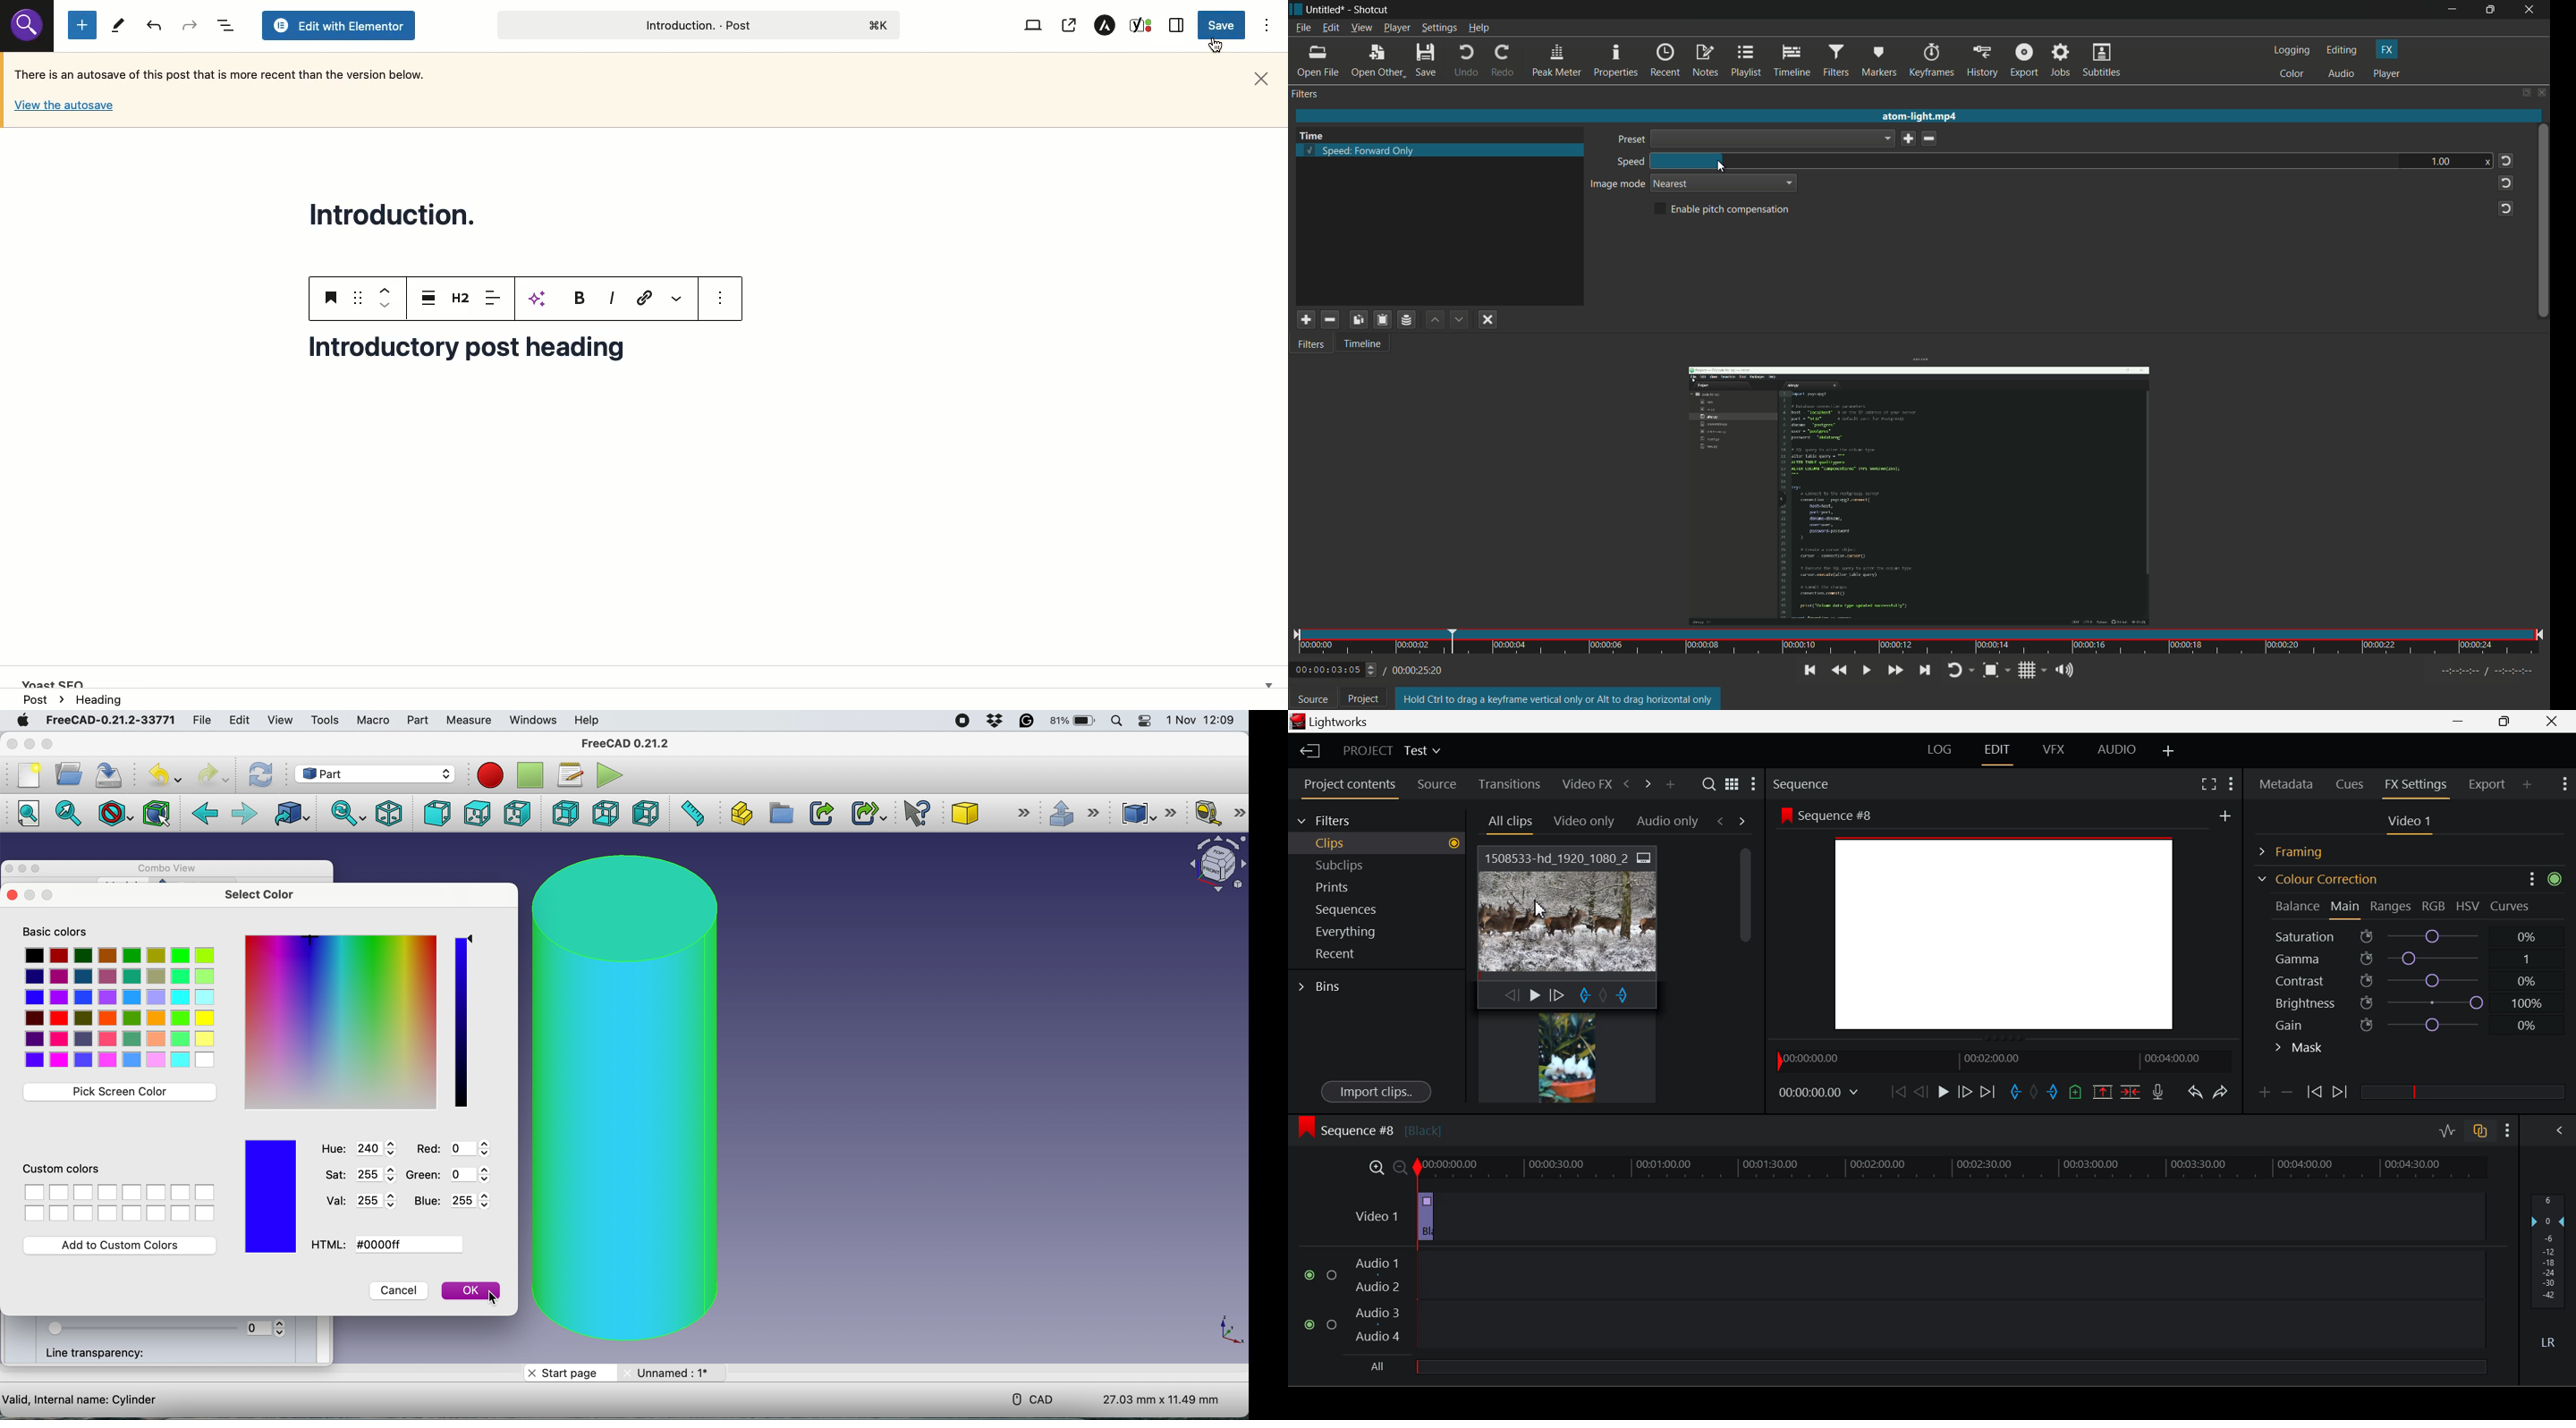  Describe the element at coordinates (1723, 821) in the screenshot. I see `Previous Tab` at that location.